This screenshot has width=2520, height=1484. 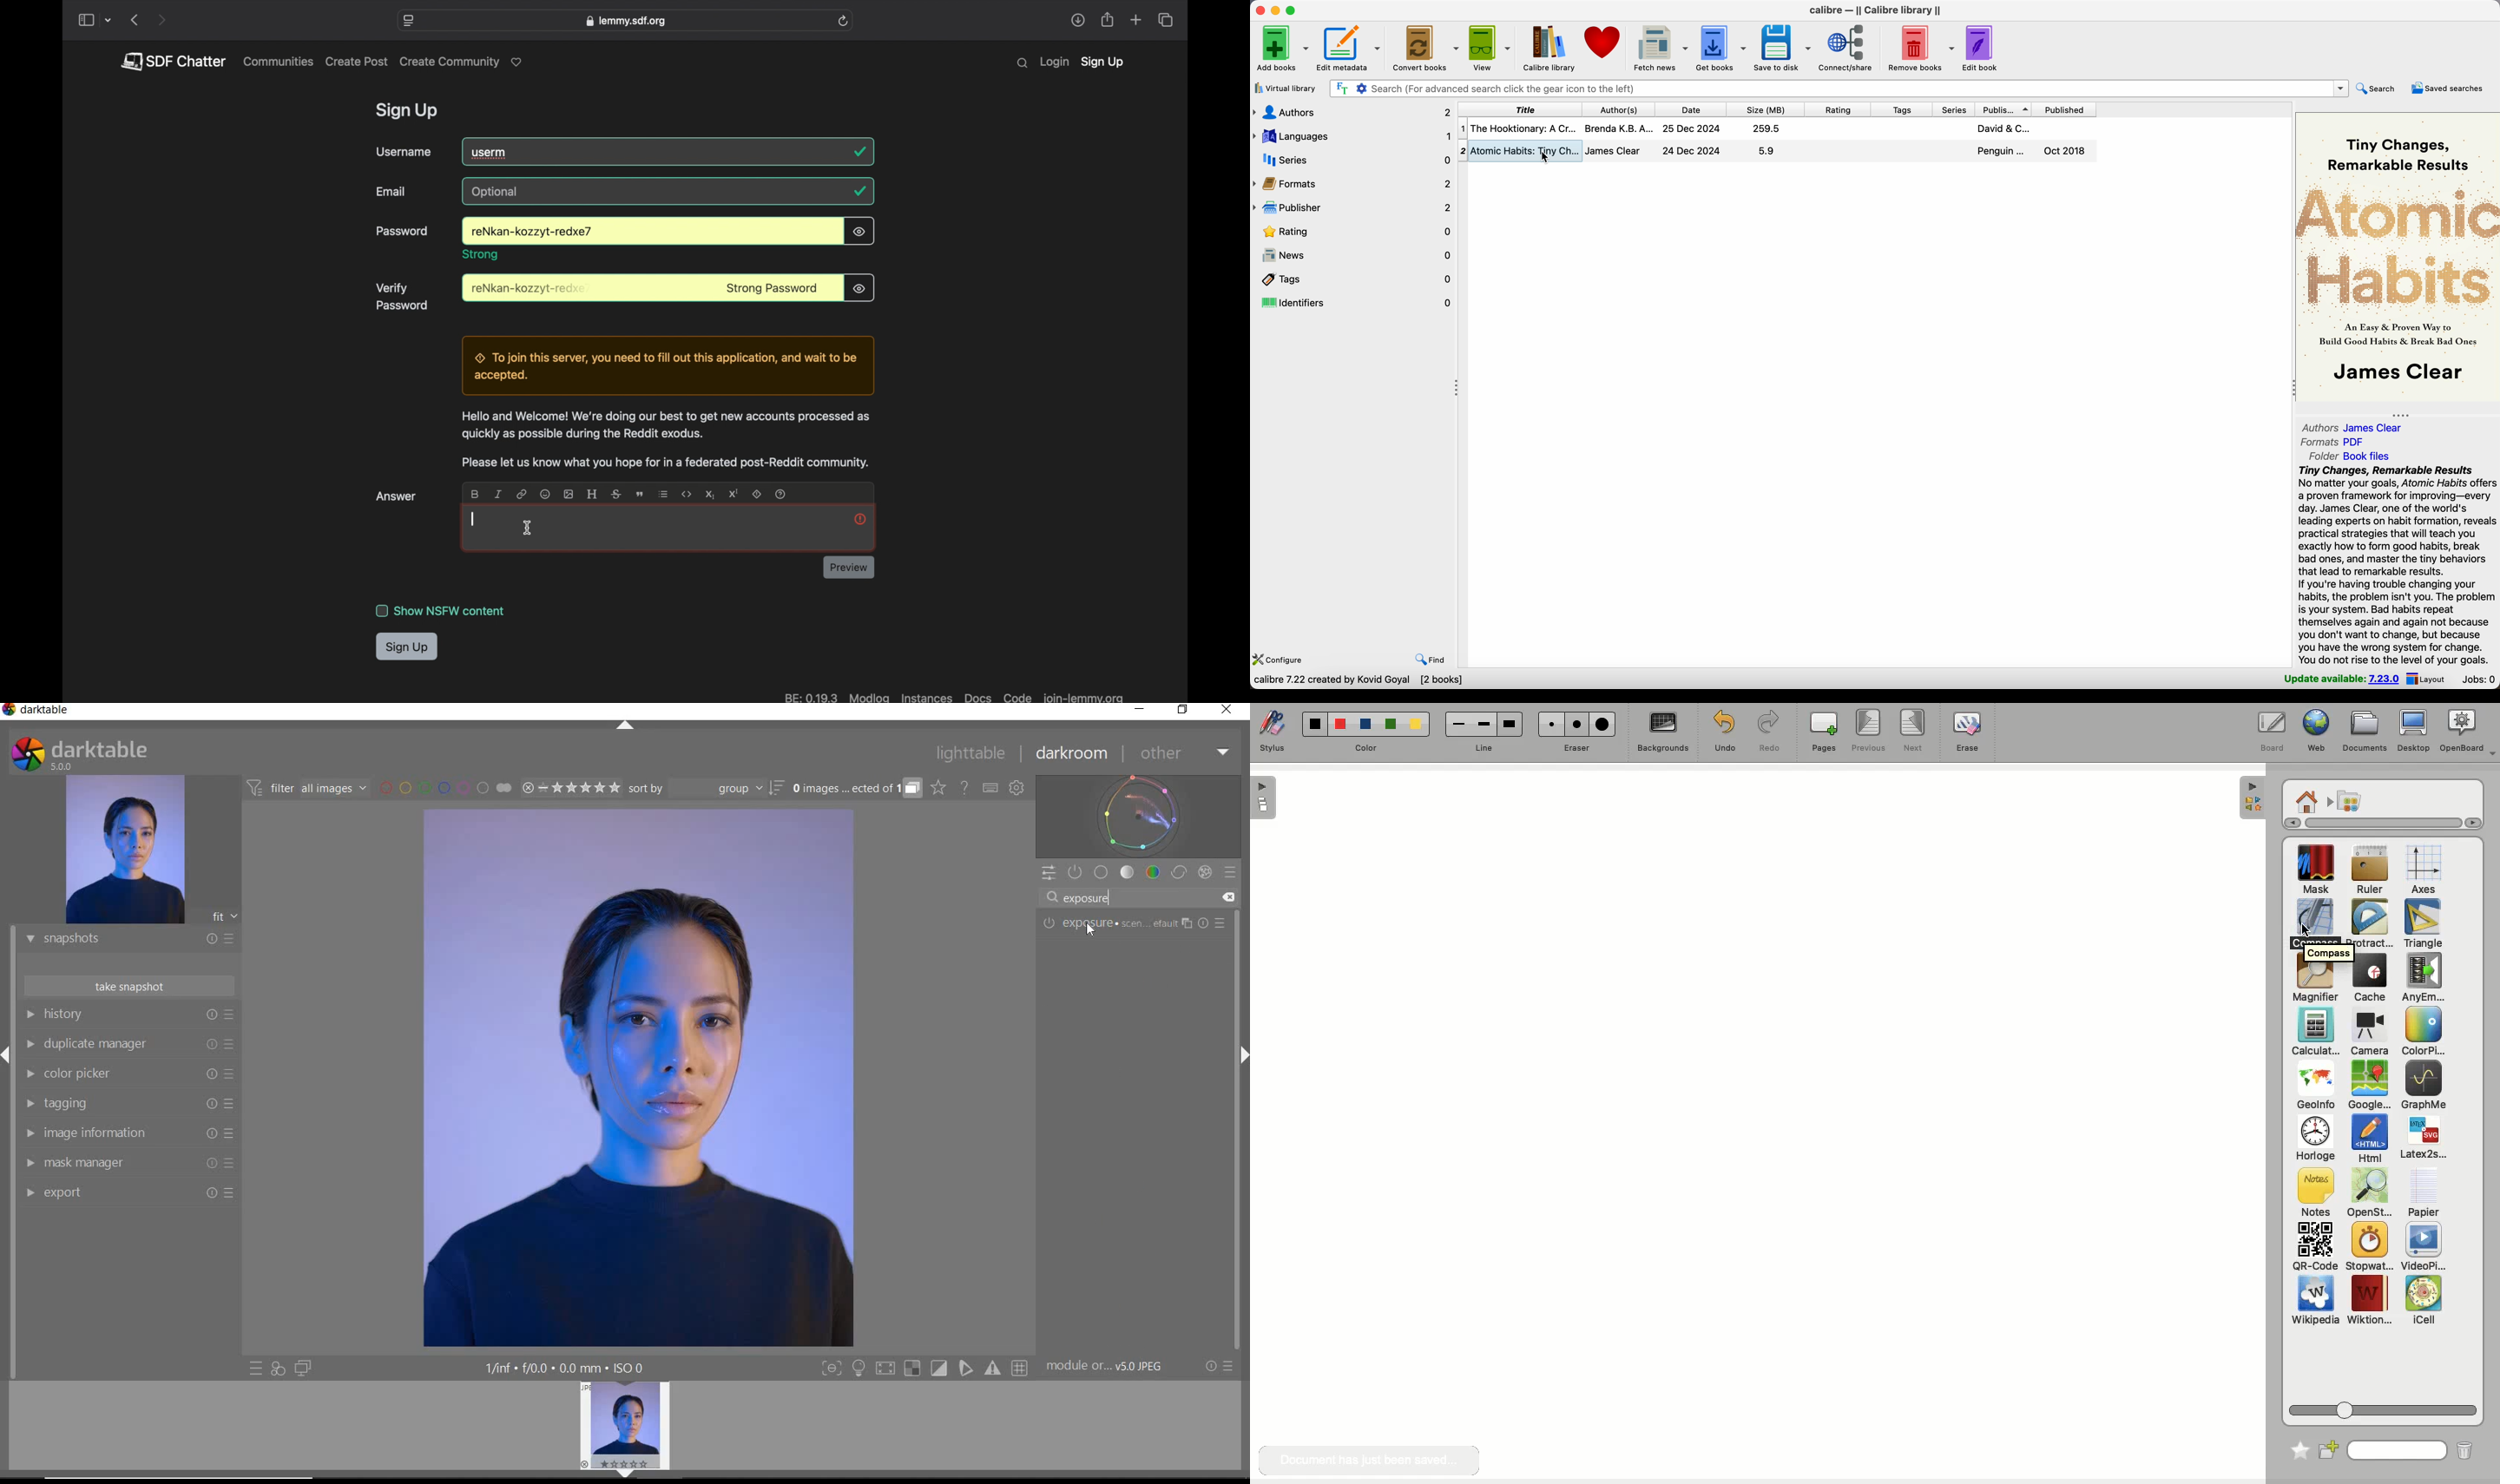 What do you see at coordinates (1048, 874) in the screenshot?
I see `QUICK ACCESS PANEL` at bounding box center [1048, 874].